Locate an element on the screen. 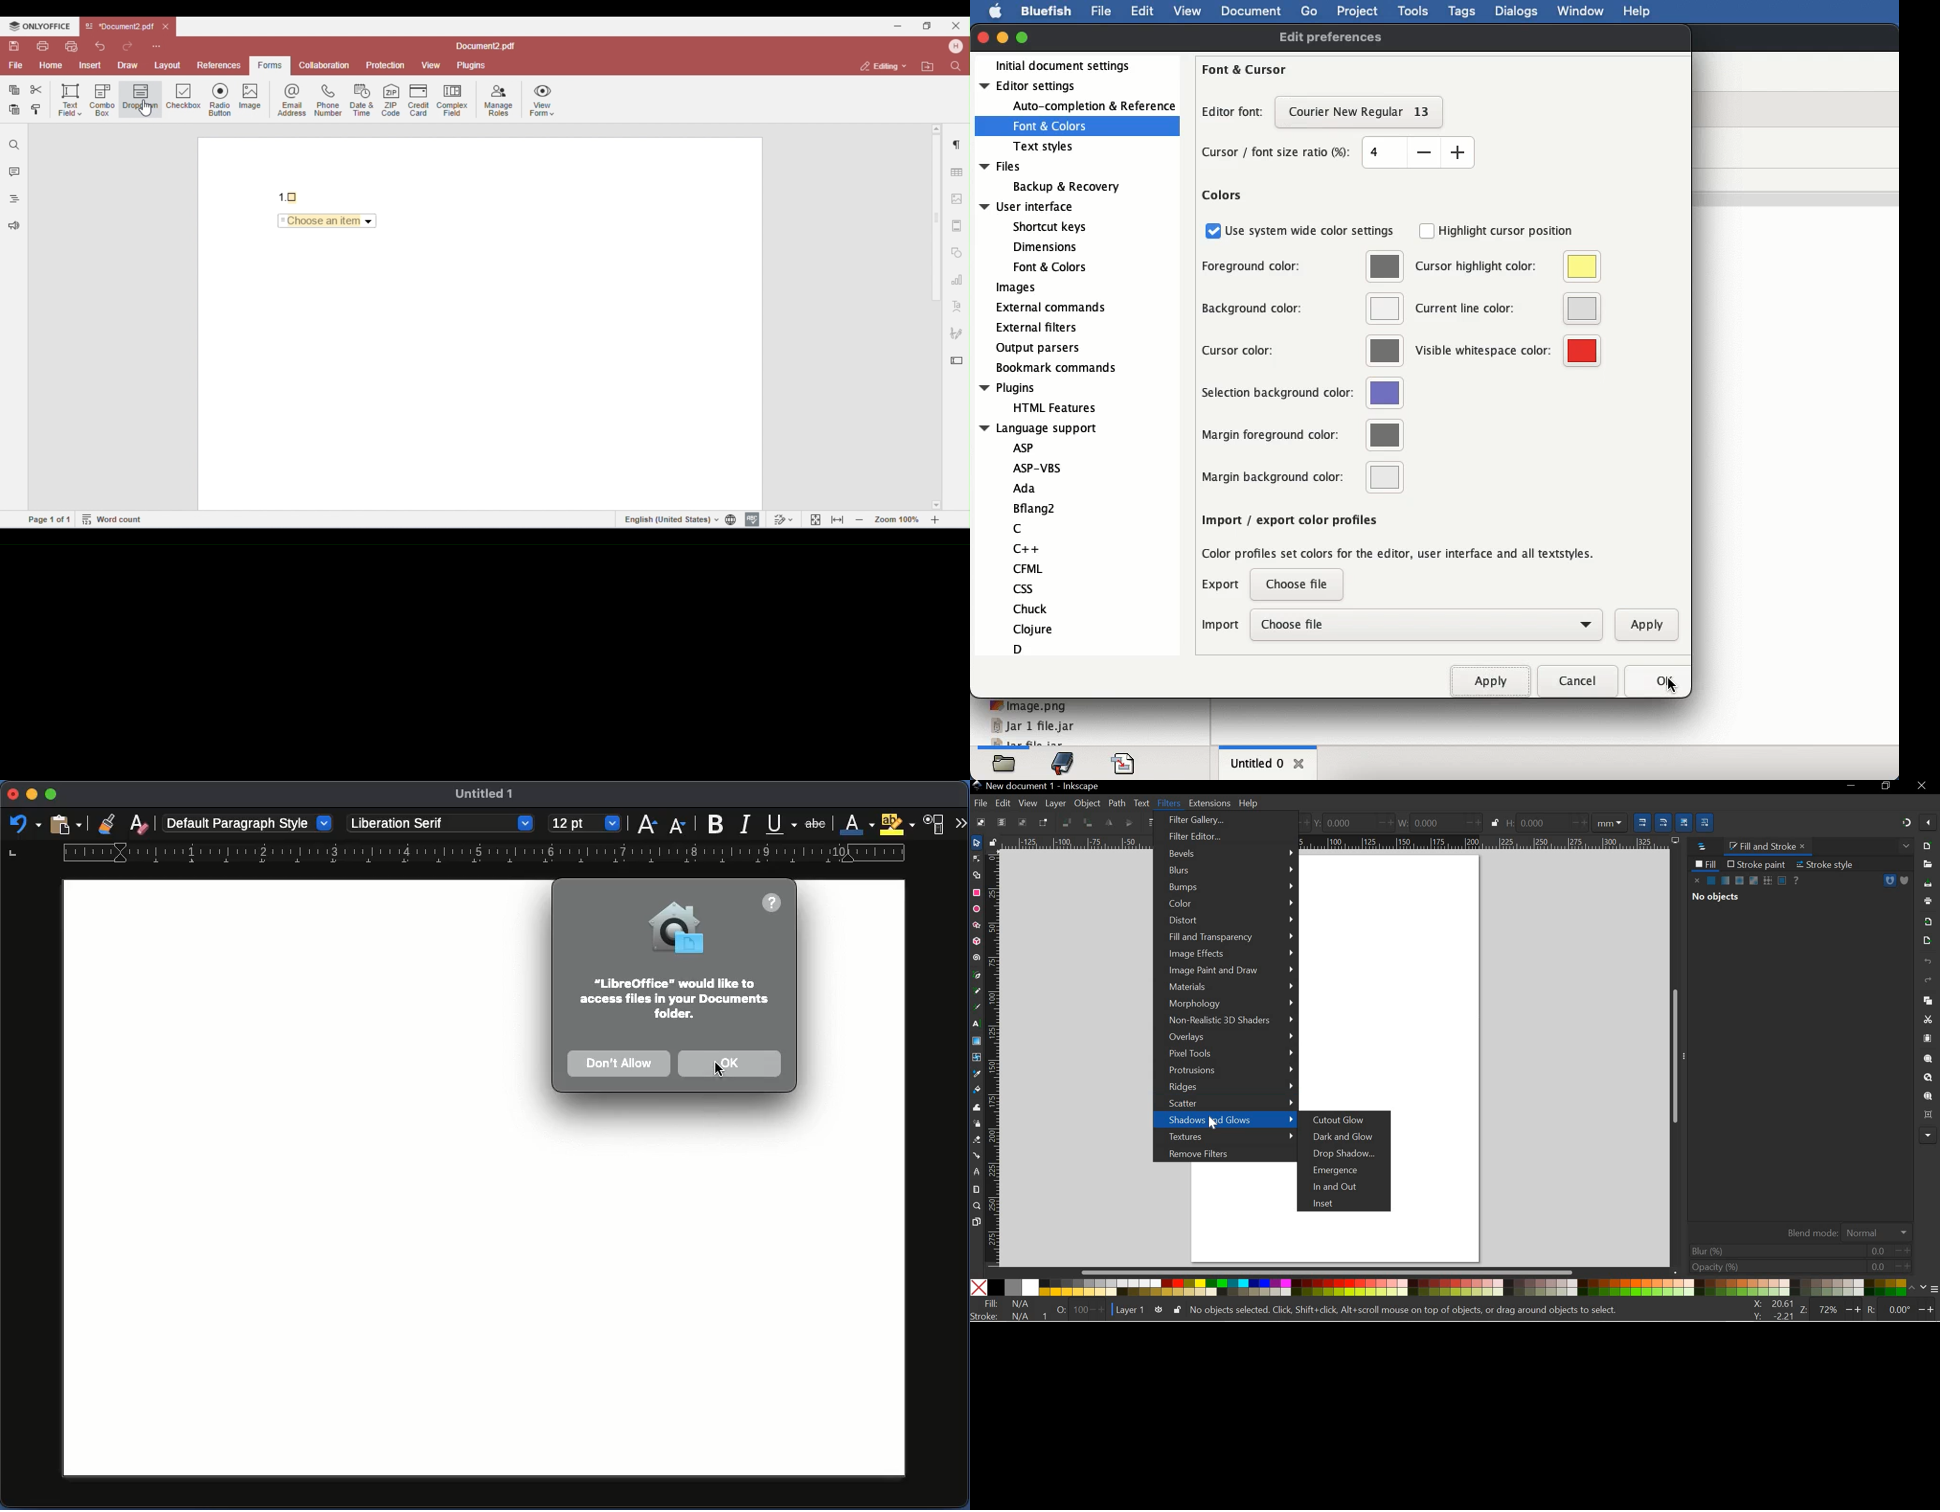 The height and width of the screenshot is (1512, 1960). Clipboard is located at coordinates (66, 823).